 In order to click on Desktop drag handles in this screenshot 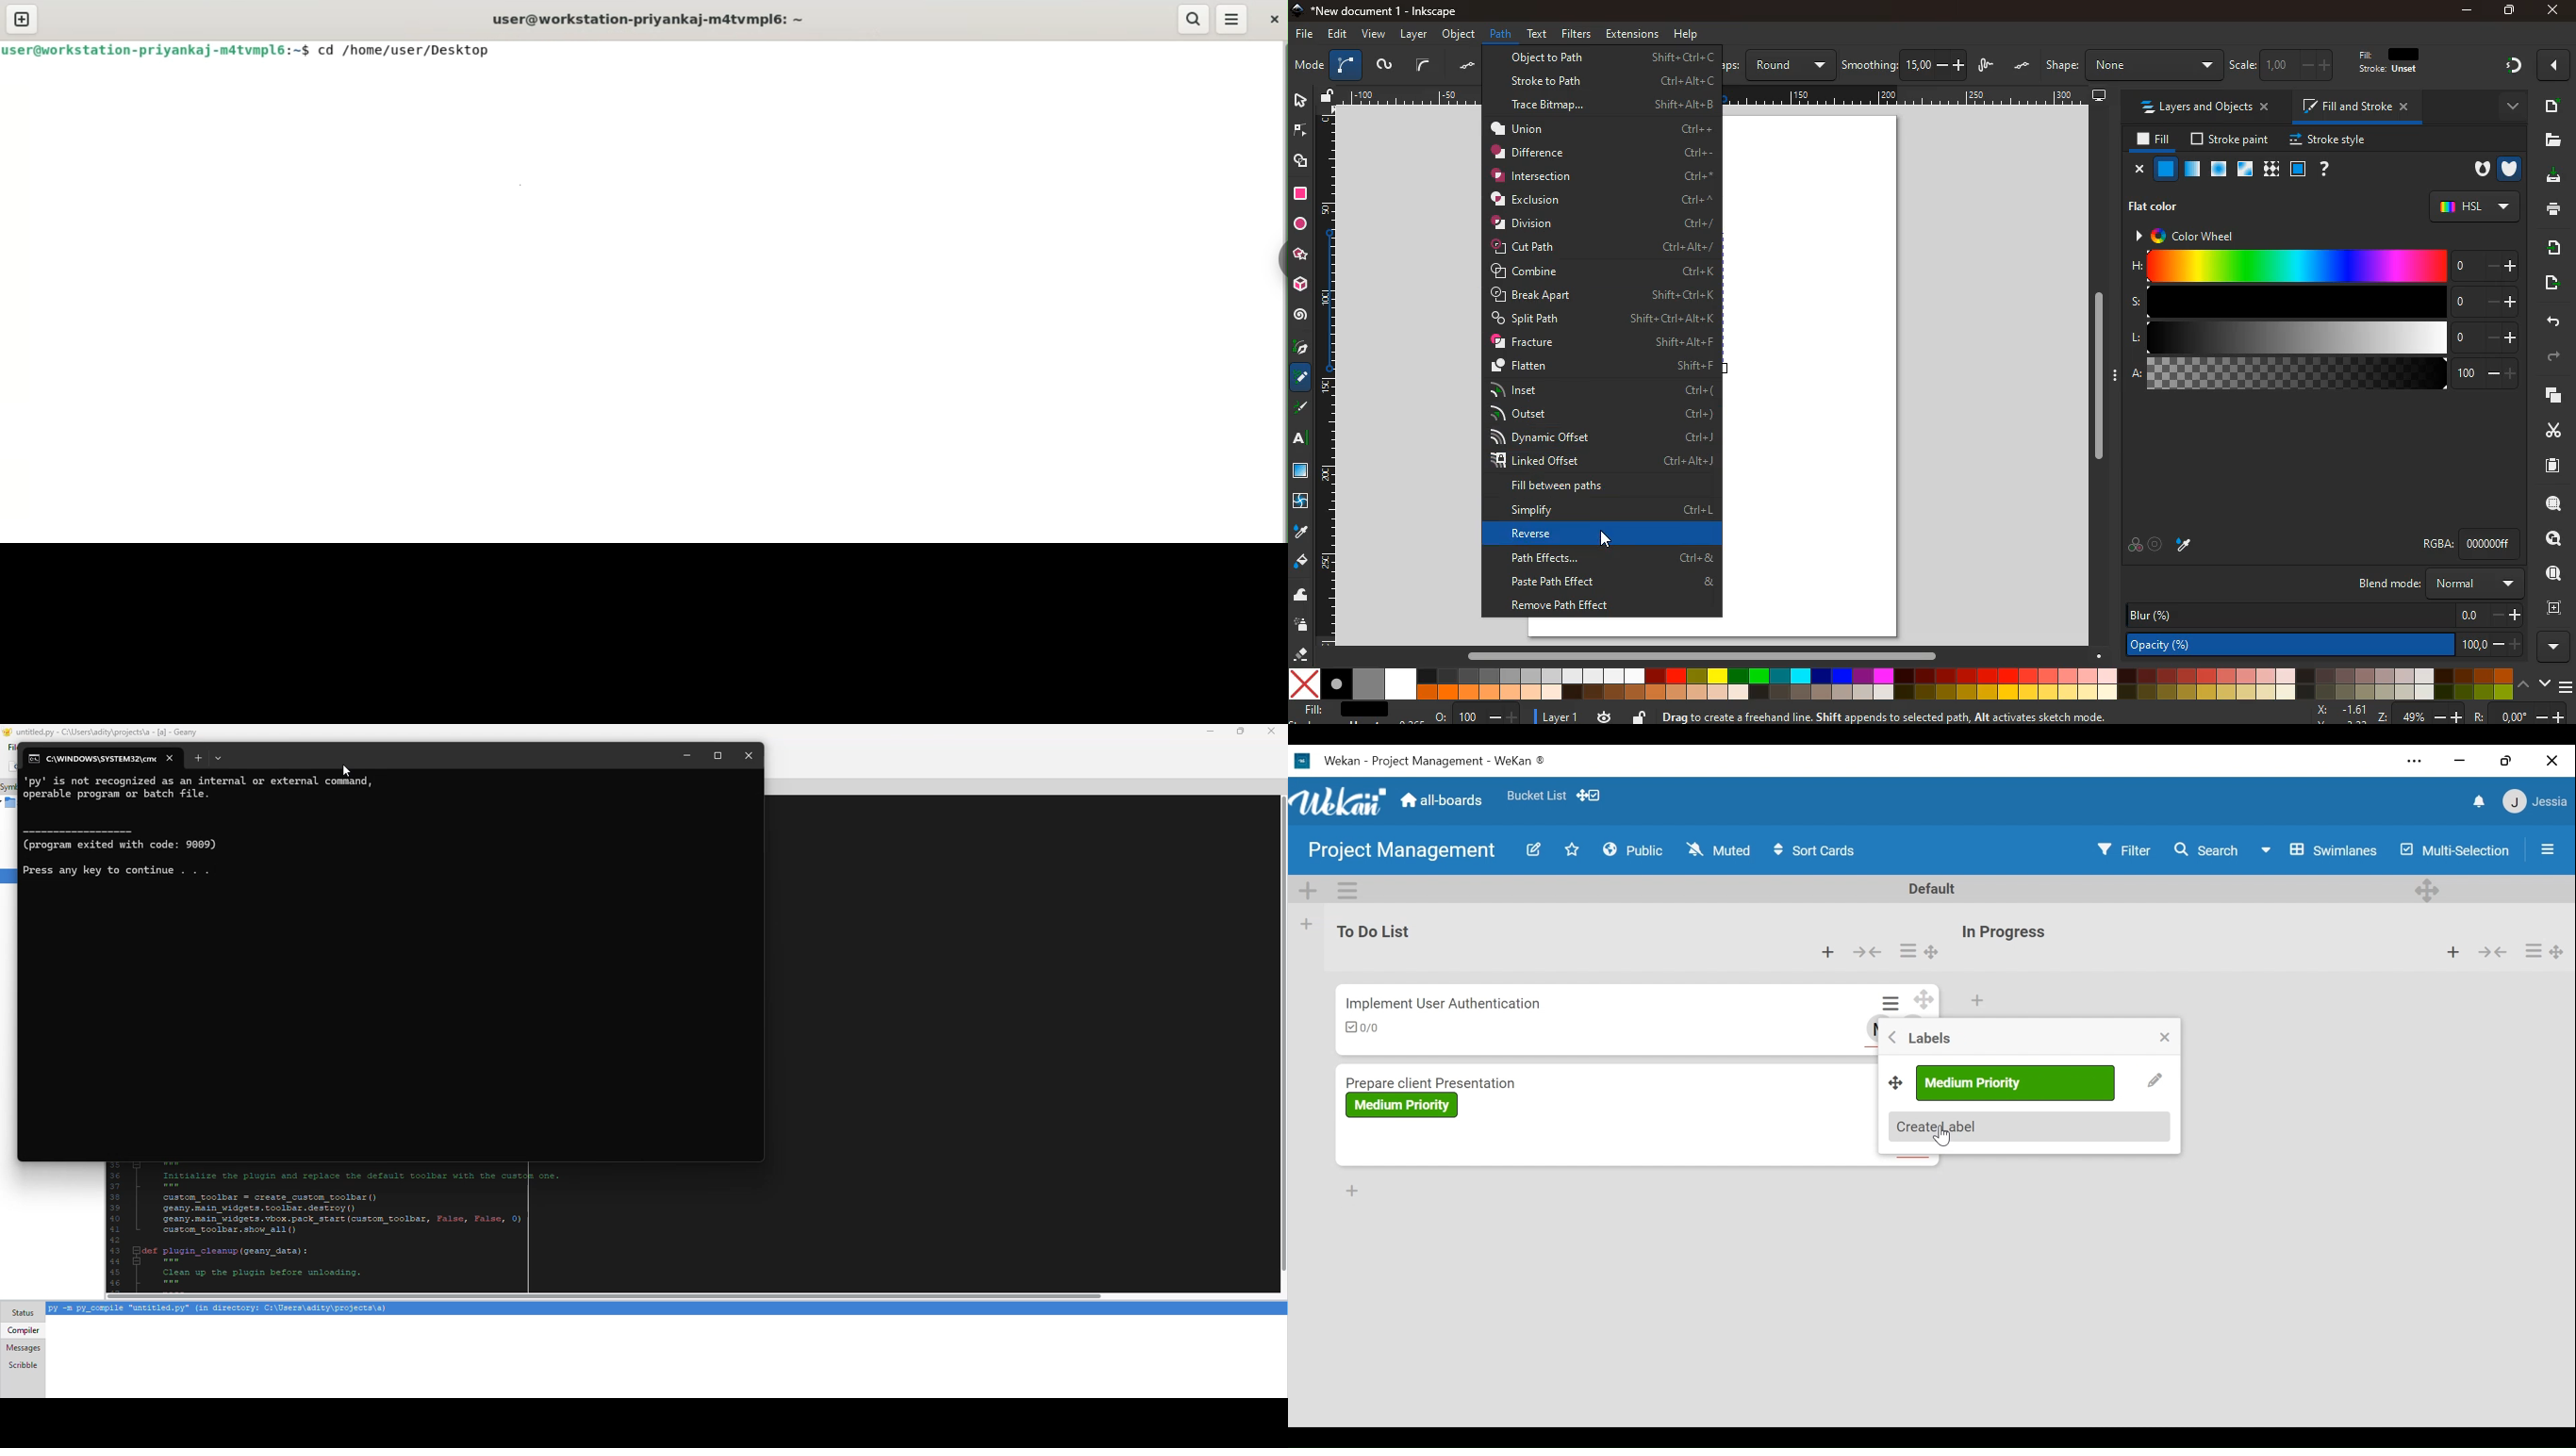, I will do `click(2430, 889)`.